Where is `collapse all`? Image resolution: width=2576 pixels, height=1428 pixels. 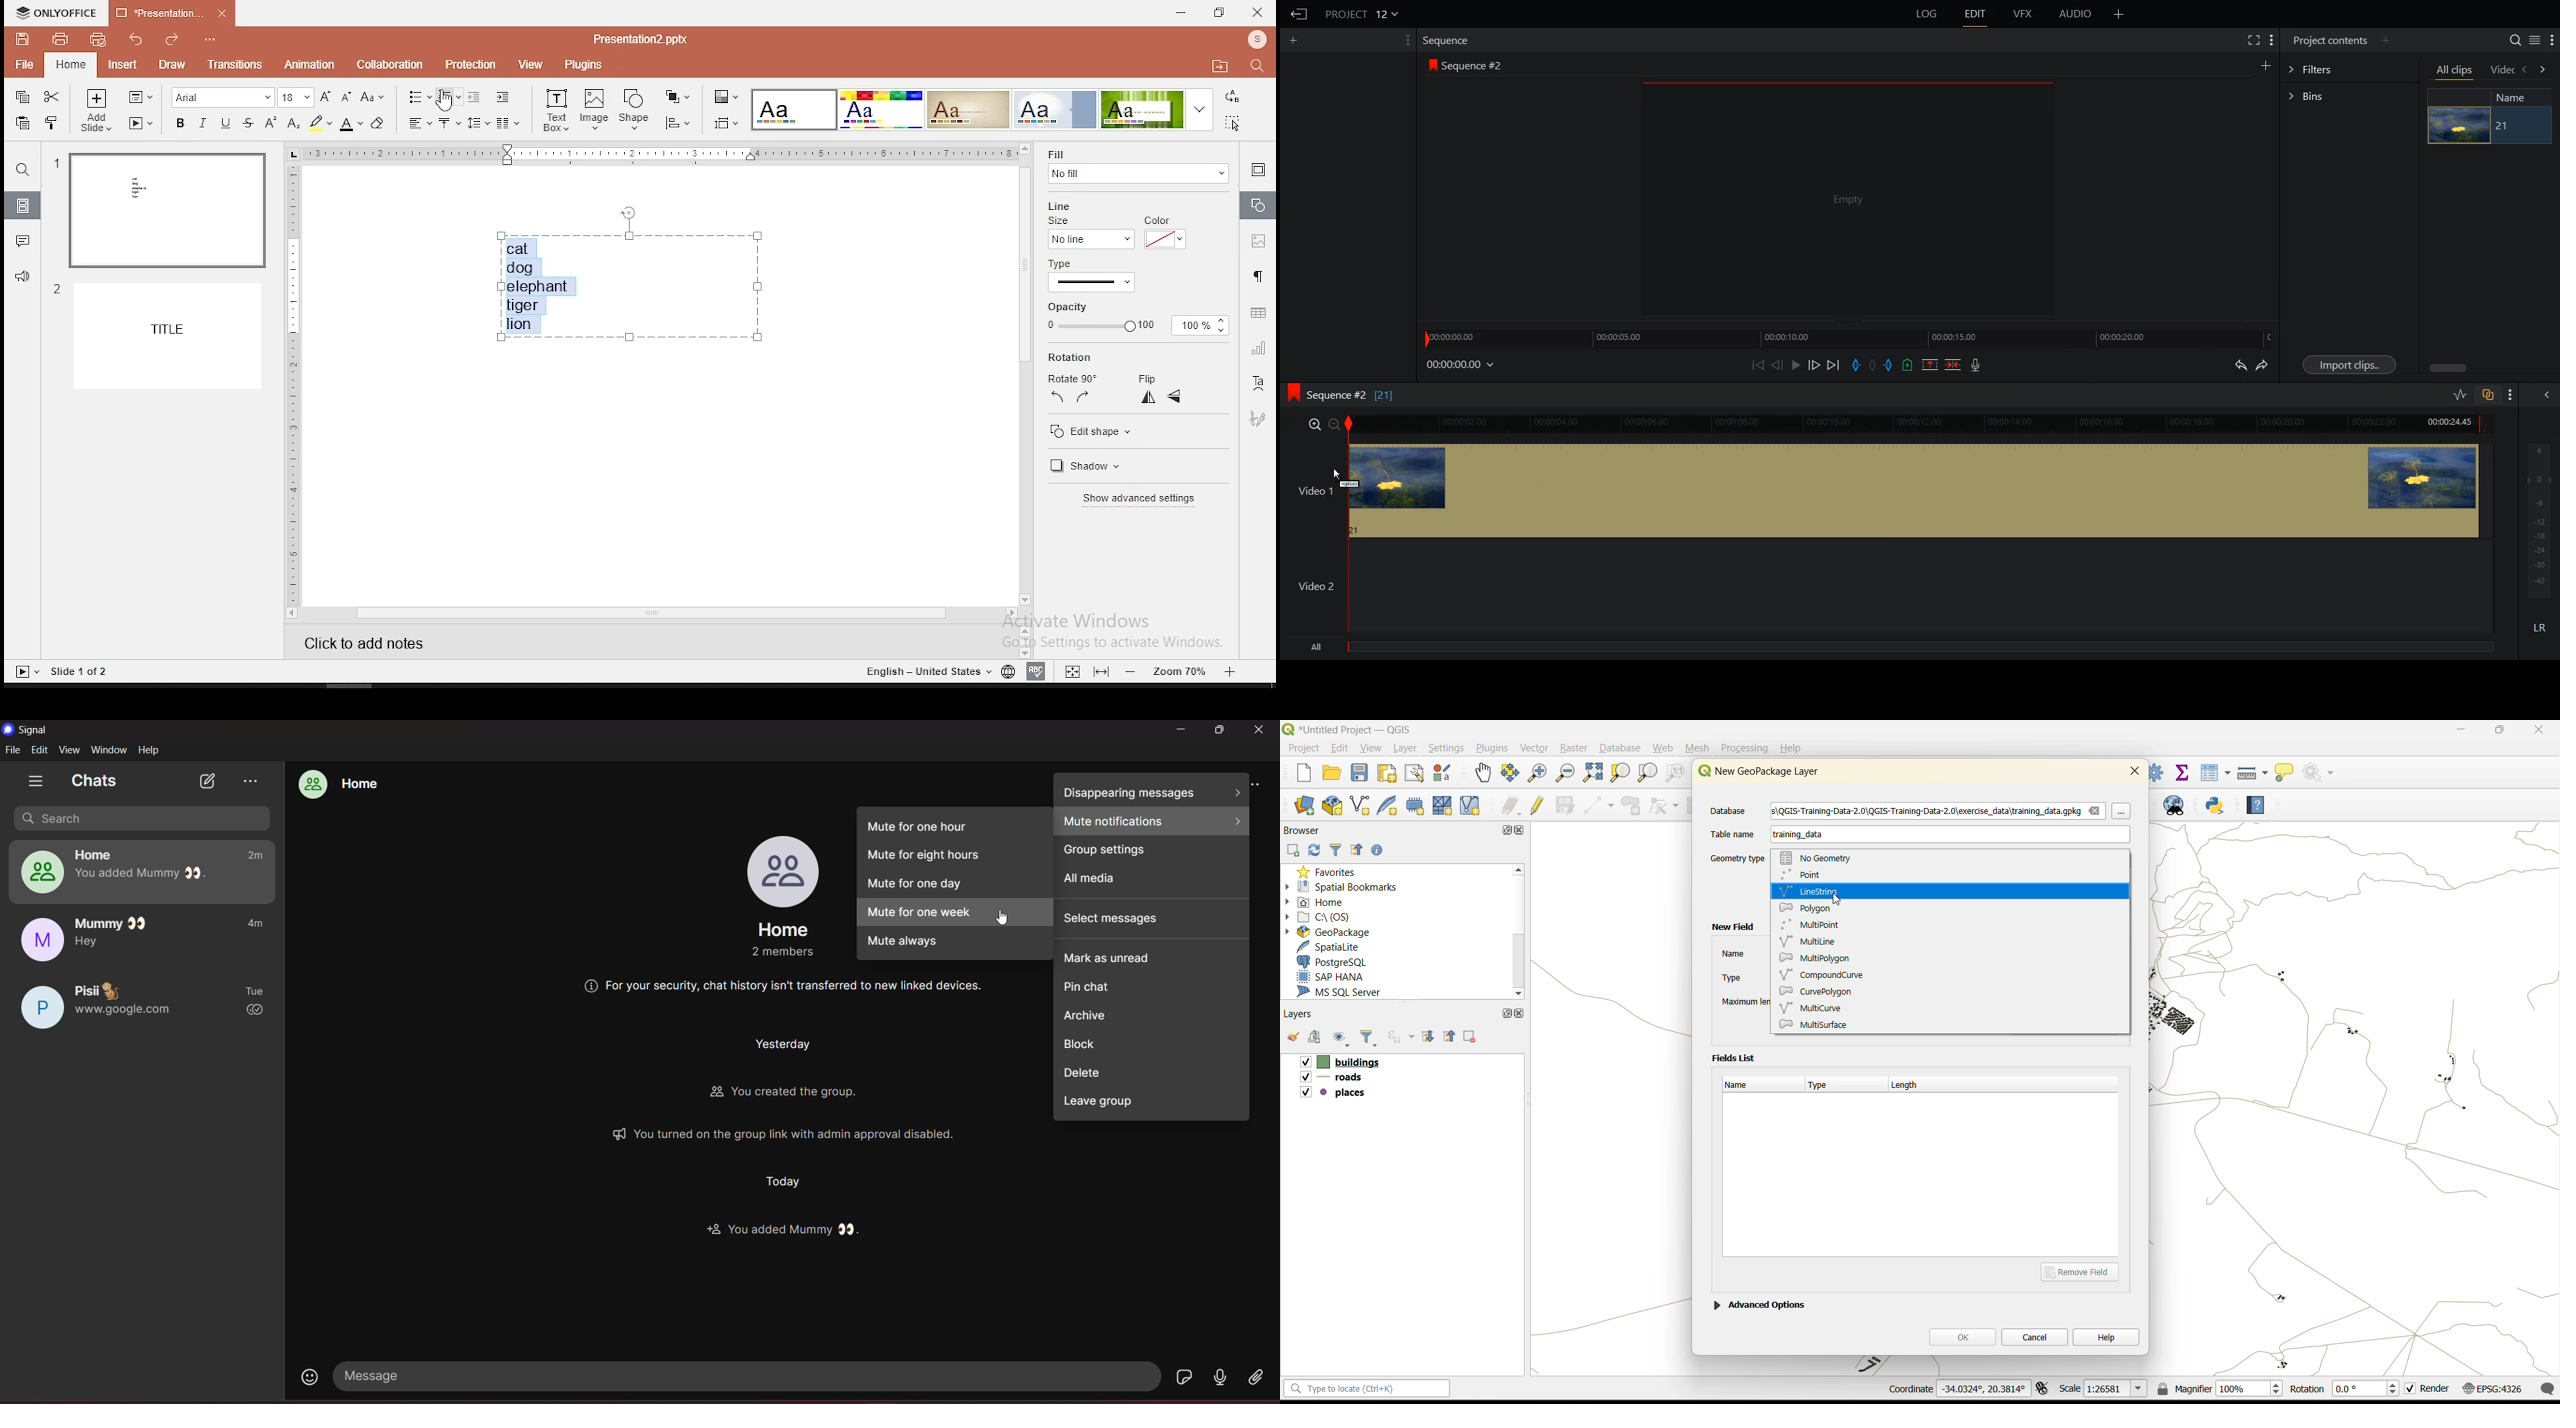 collapse all is located at coordinates (1360, 851).